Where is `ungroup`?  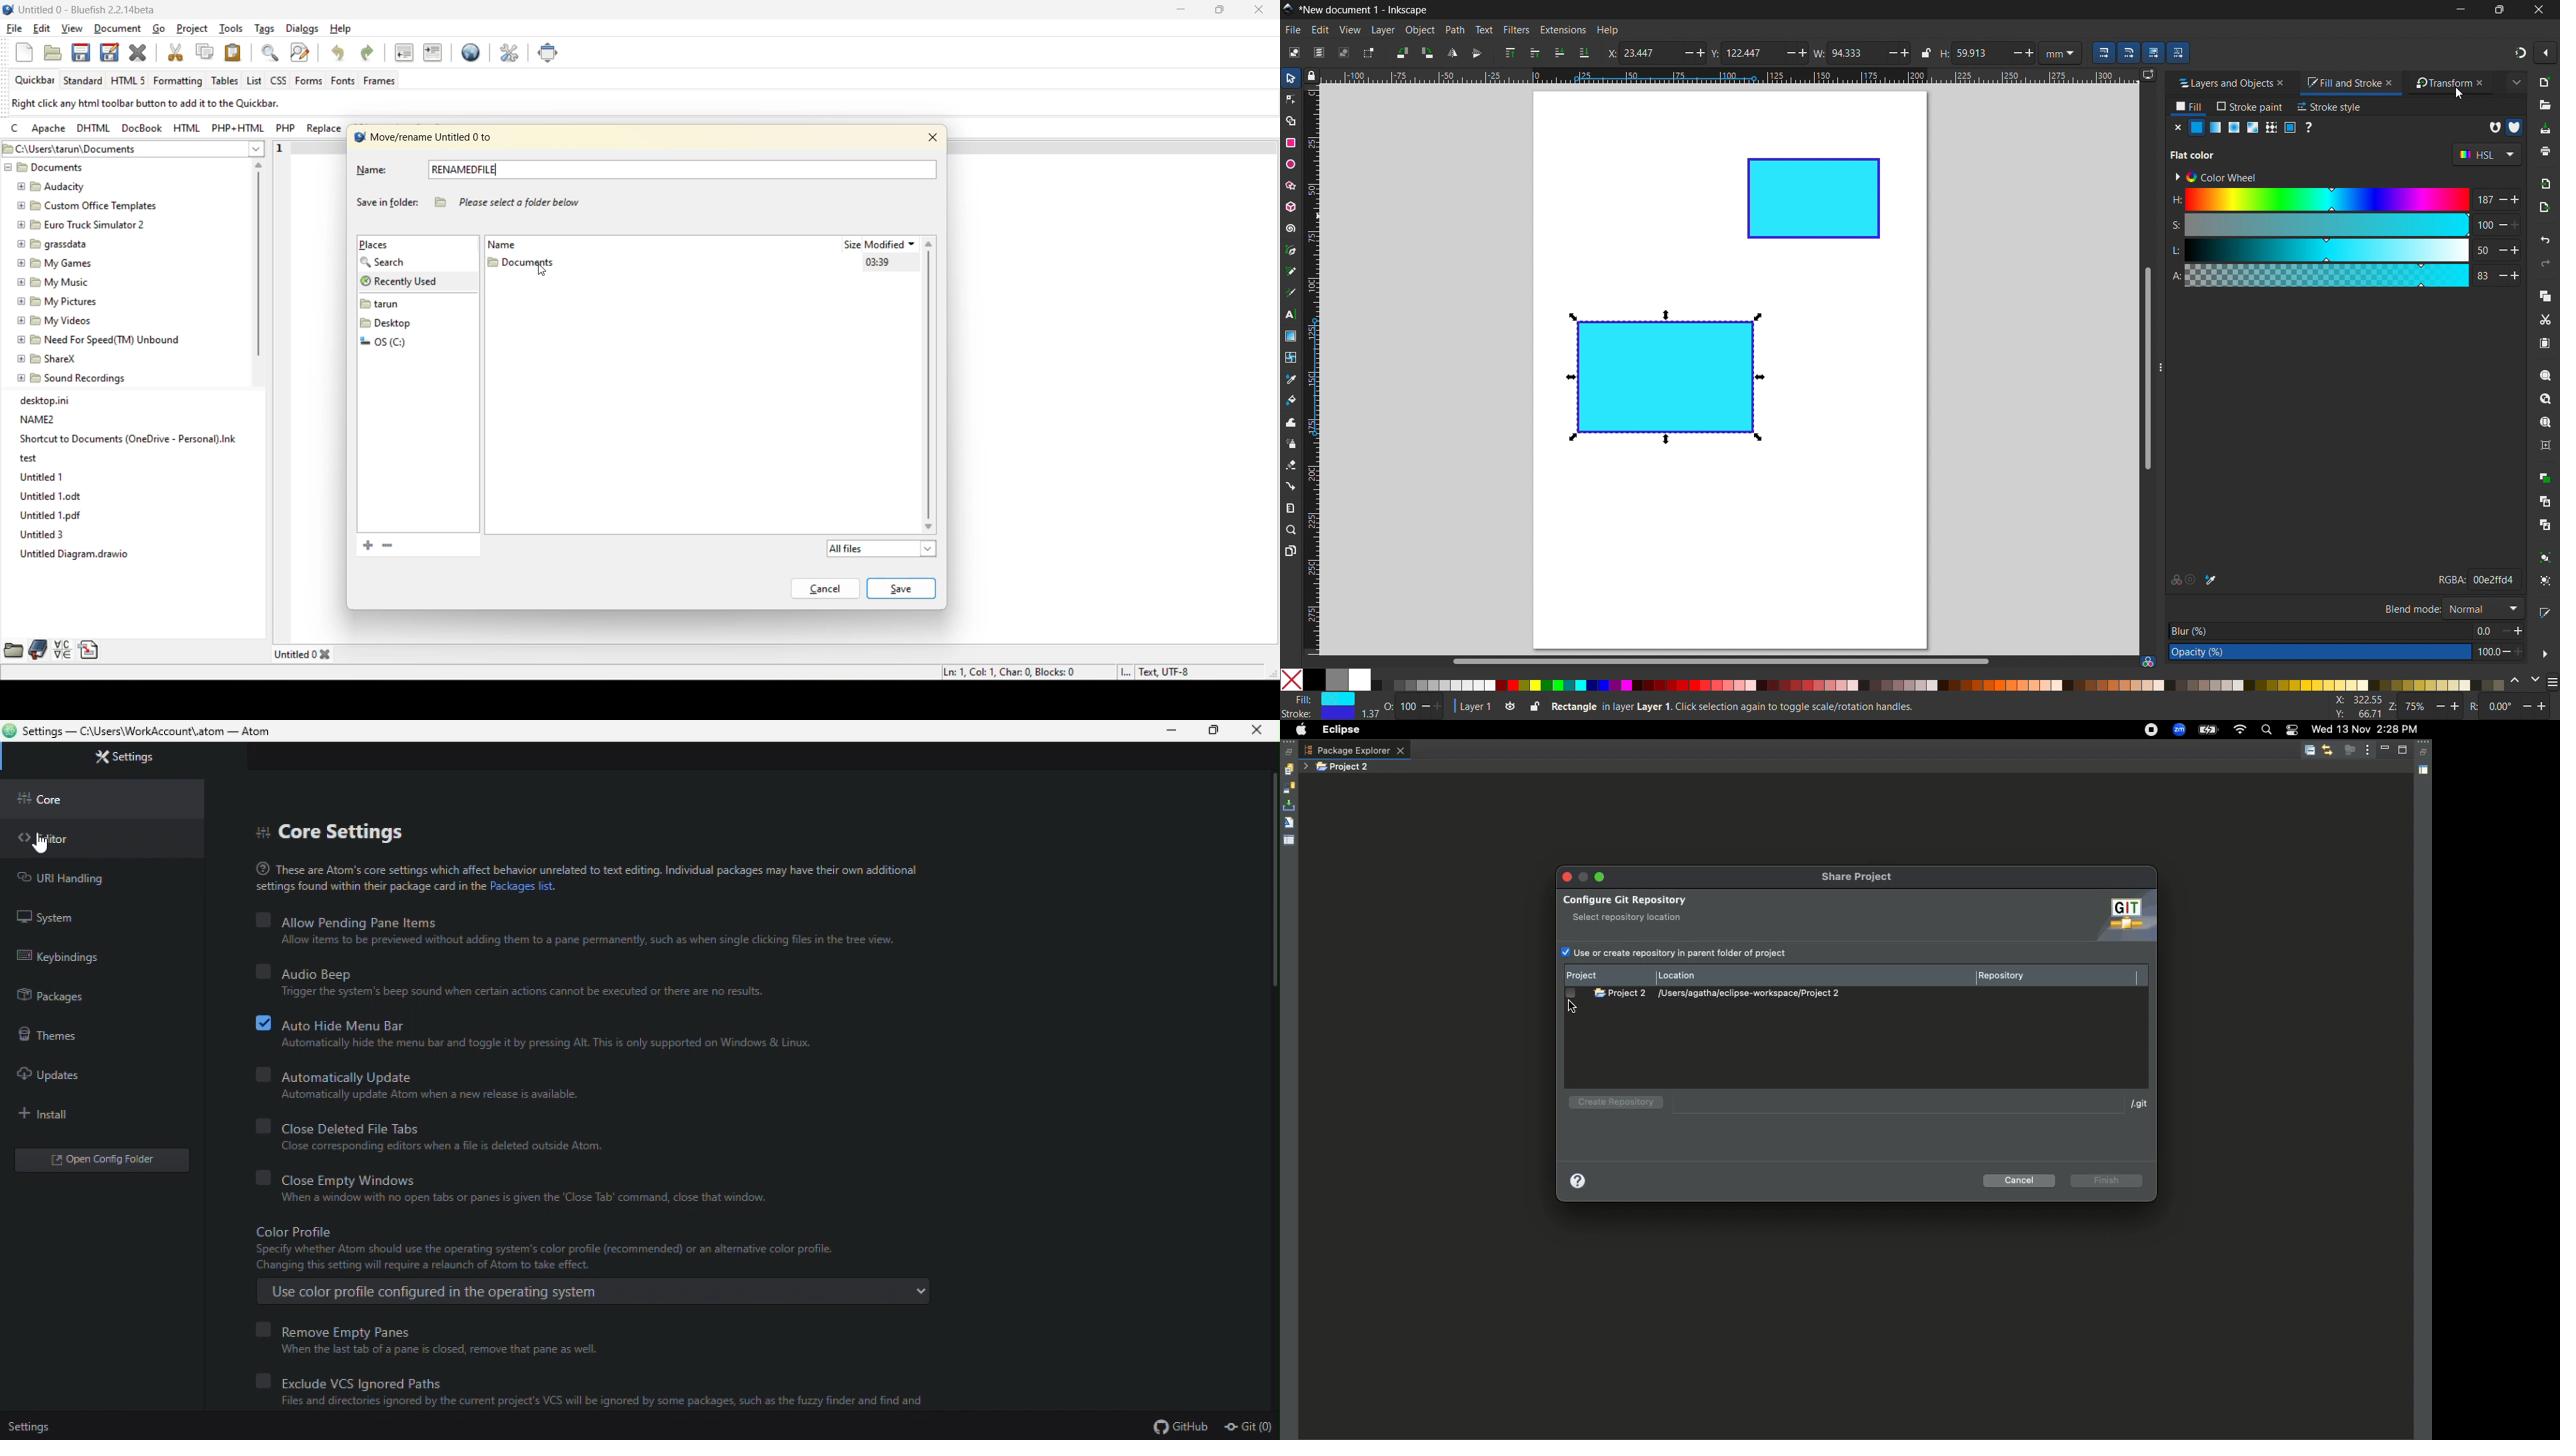 ungroup is located at coordinates (2547, 581).